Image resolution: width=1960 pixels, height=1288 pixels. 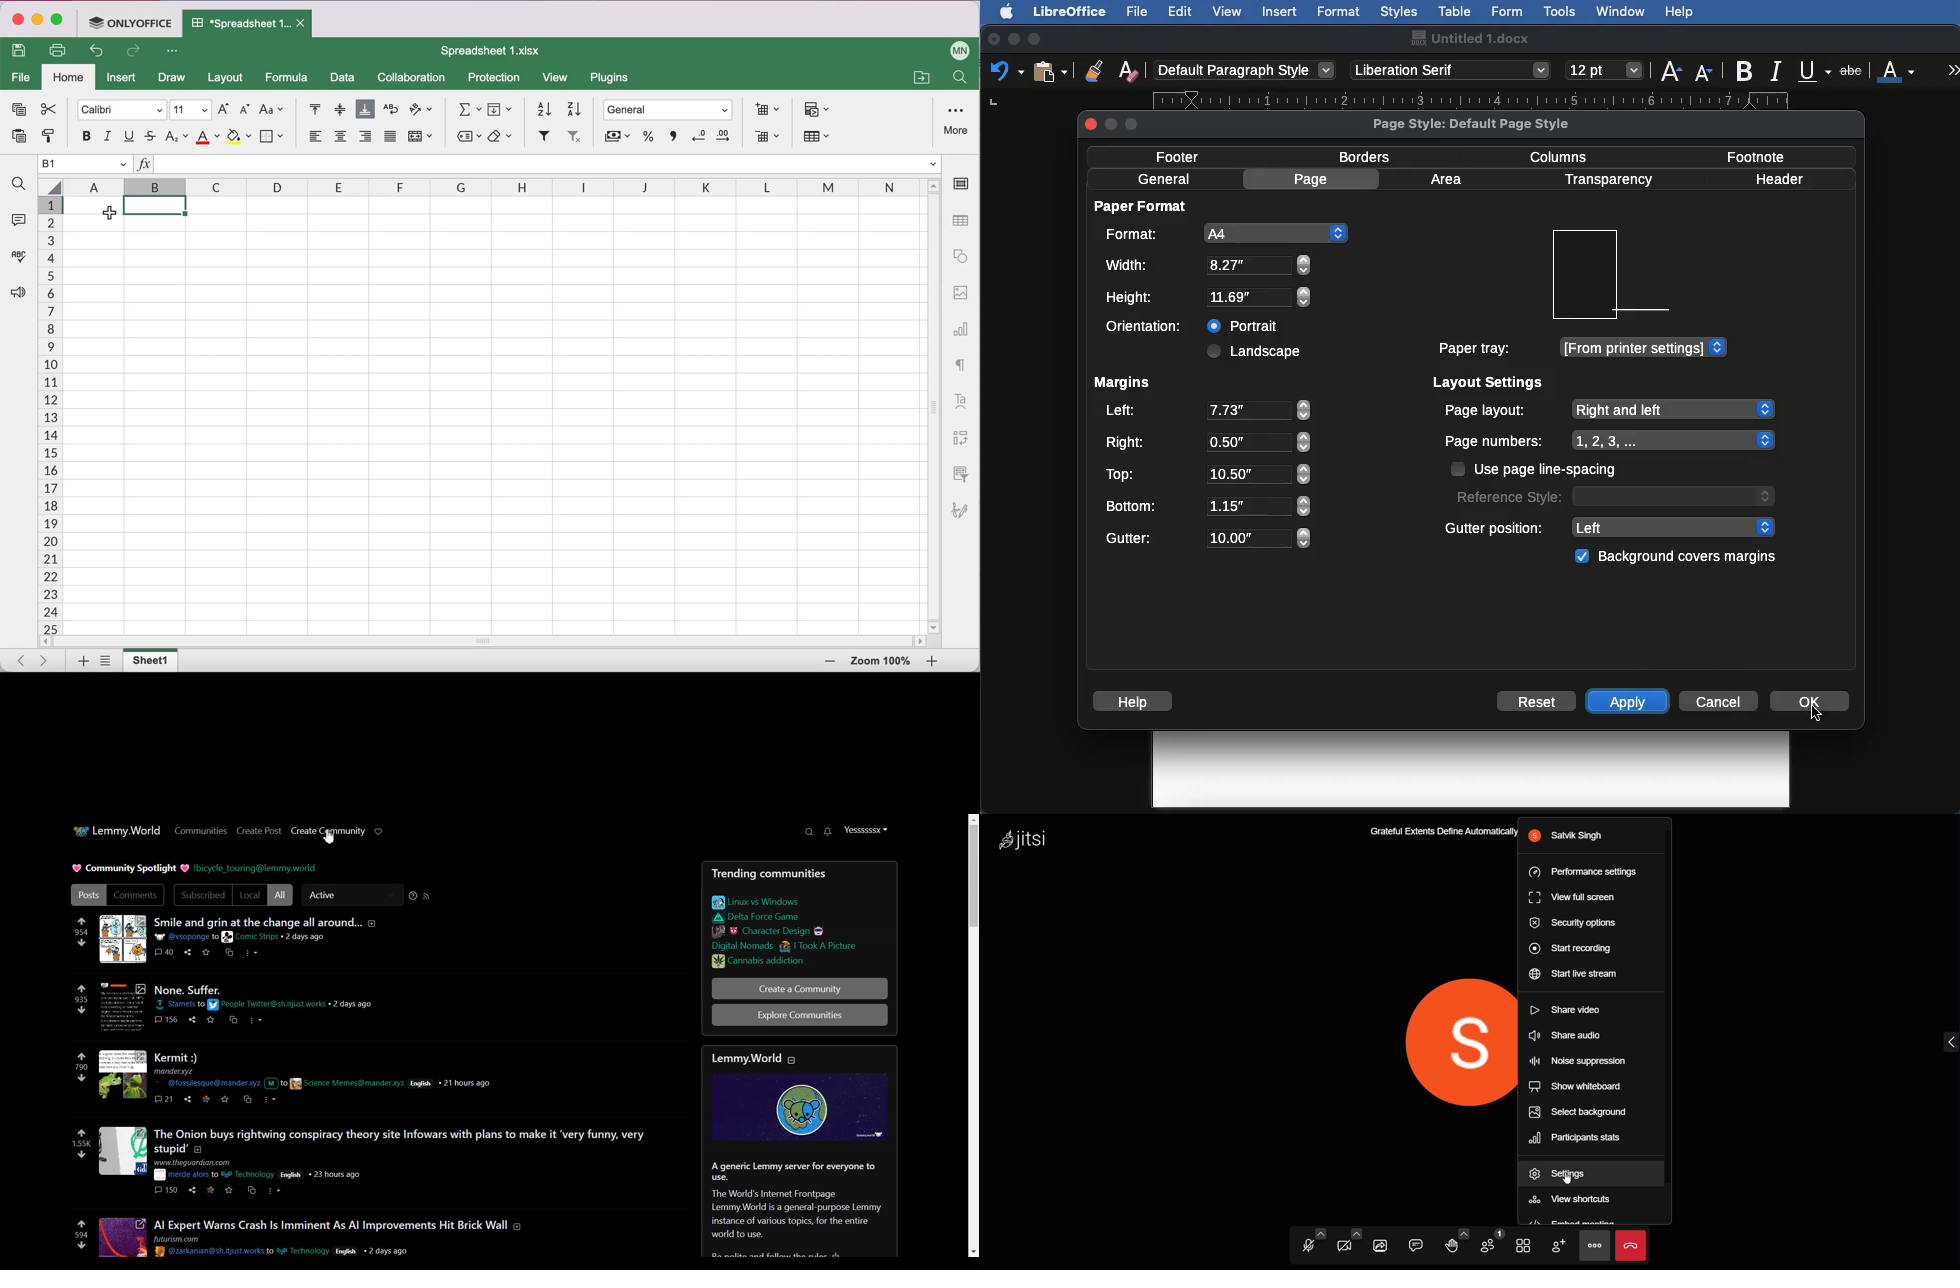 What do you see at coordinates (1607, 180) in the screenshot?
I see `Transparency` at bounding box center [1607, 180].